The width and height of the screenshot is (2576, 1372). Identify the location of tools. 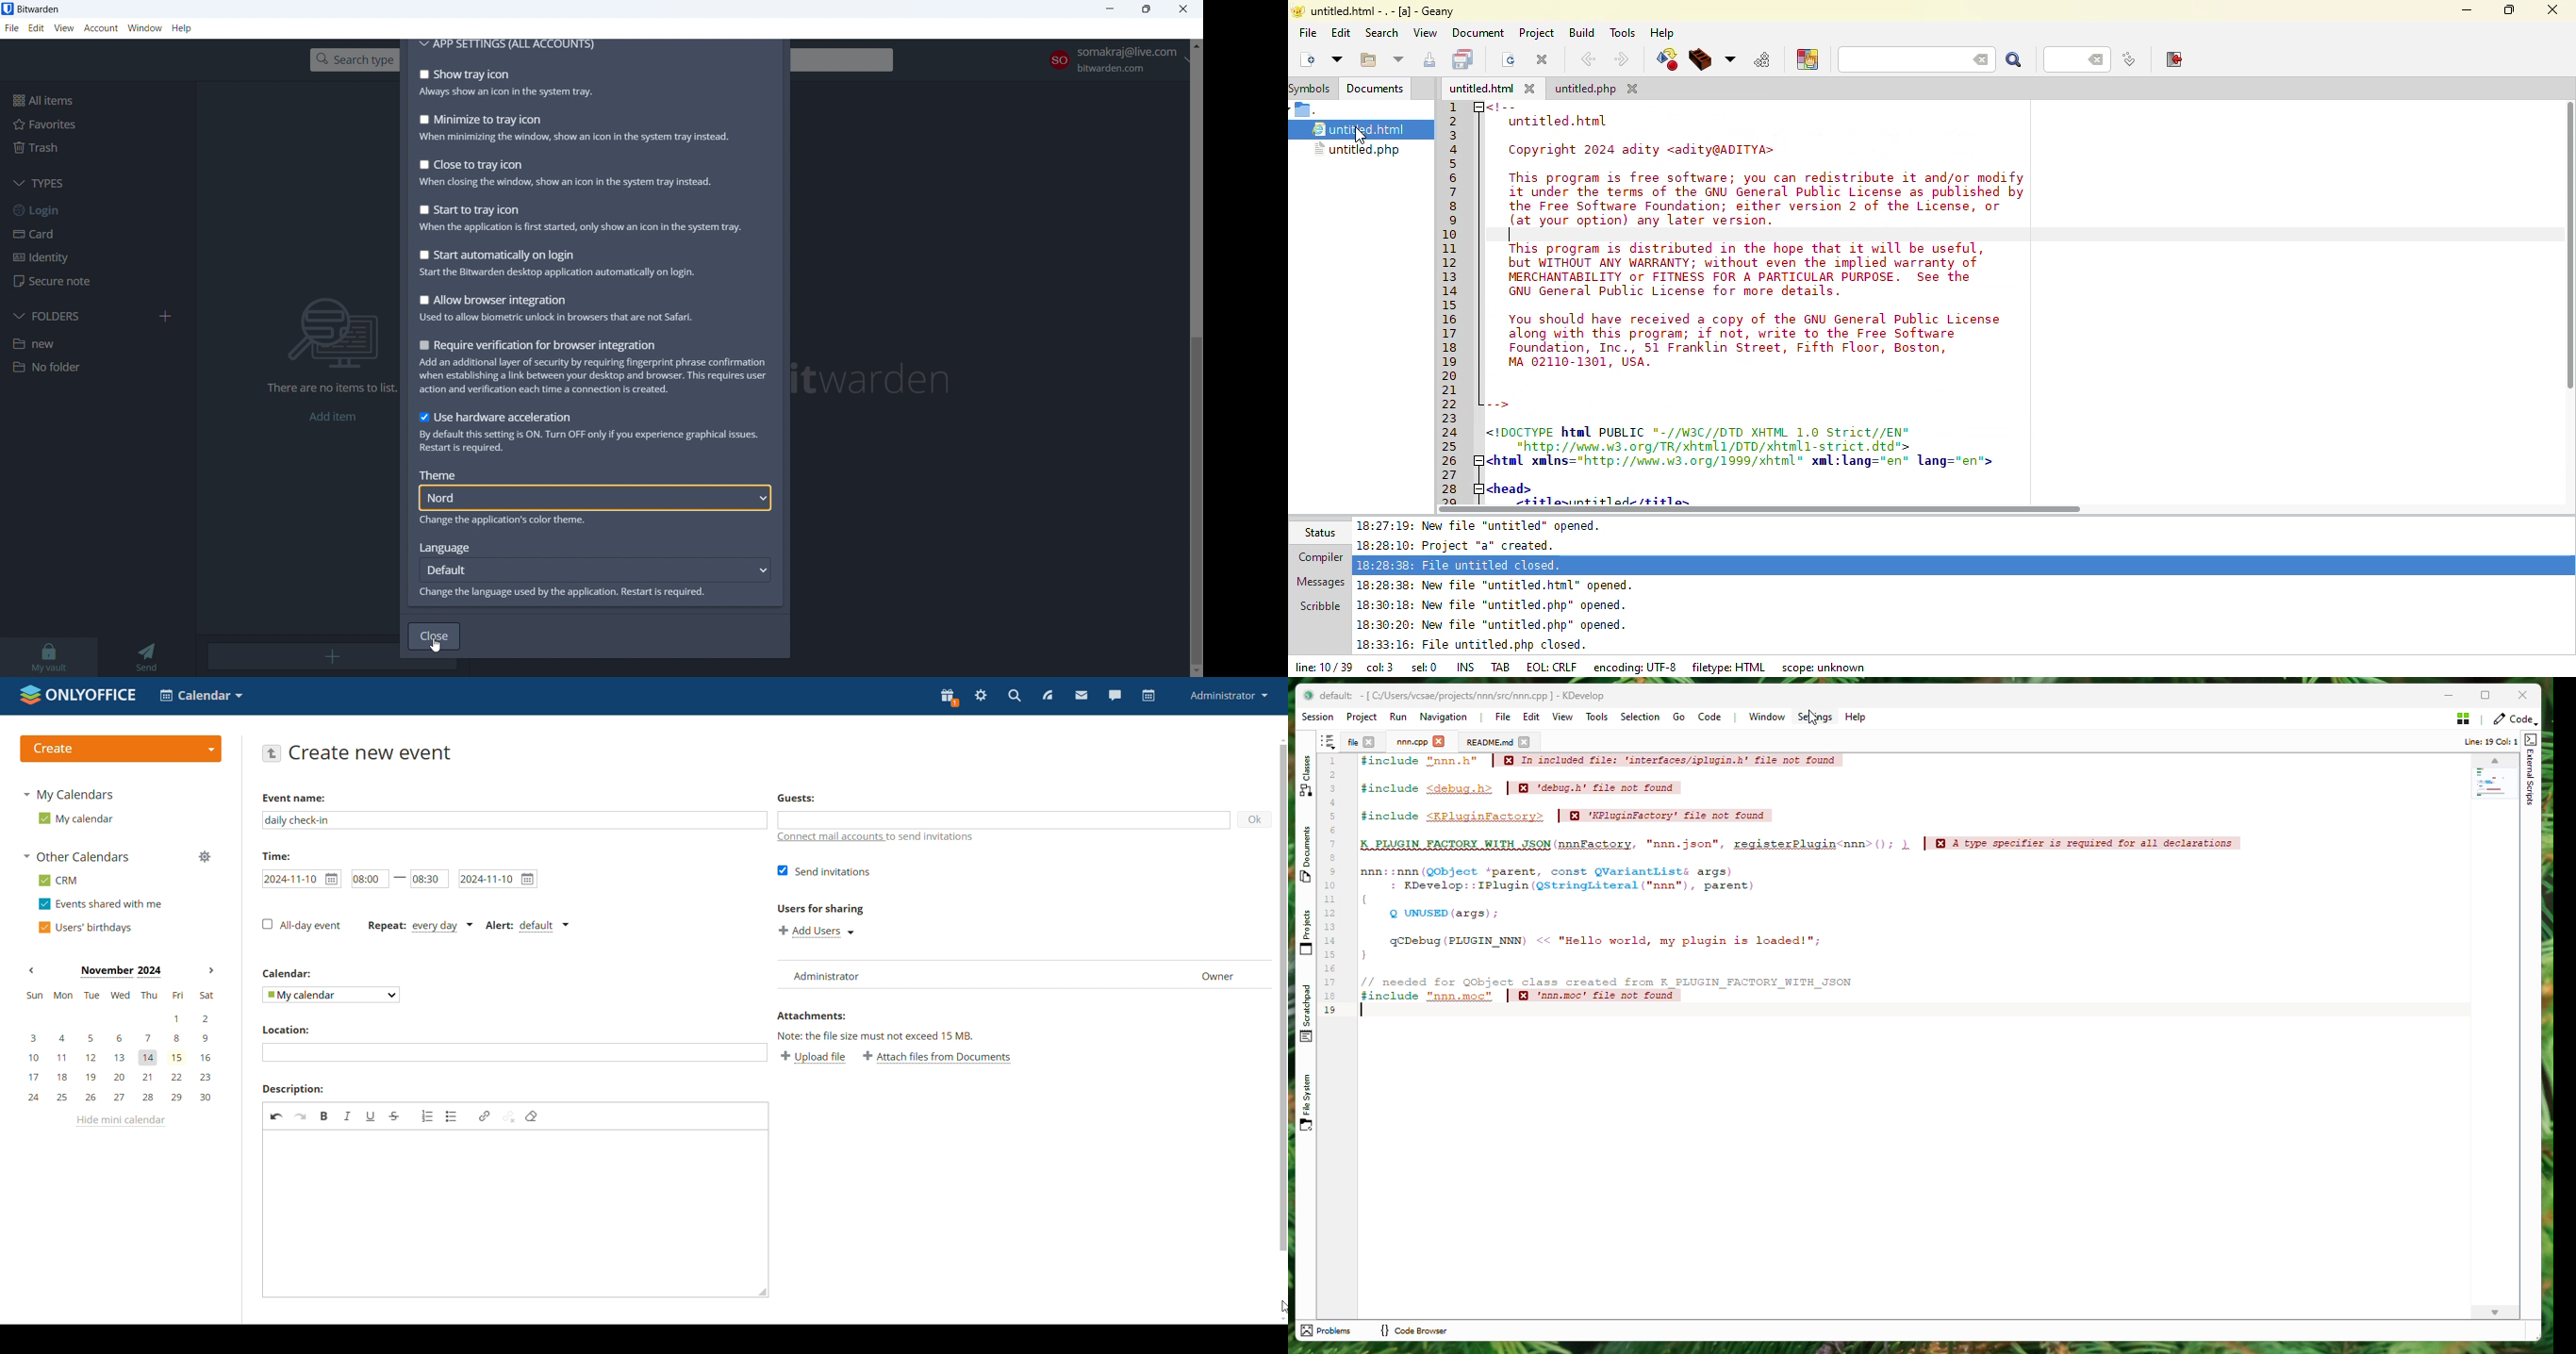
(1627, 33).